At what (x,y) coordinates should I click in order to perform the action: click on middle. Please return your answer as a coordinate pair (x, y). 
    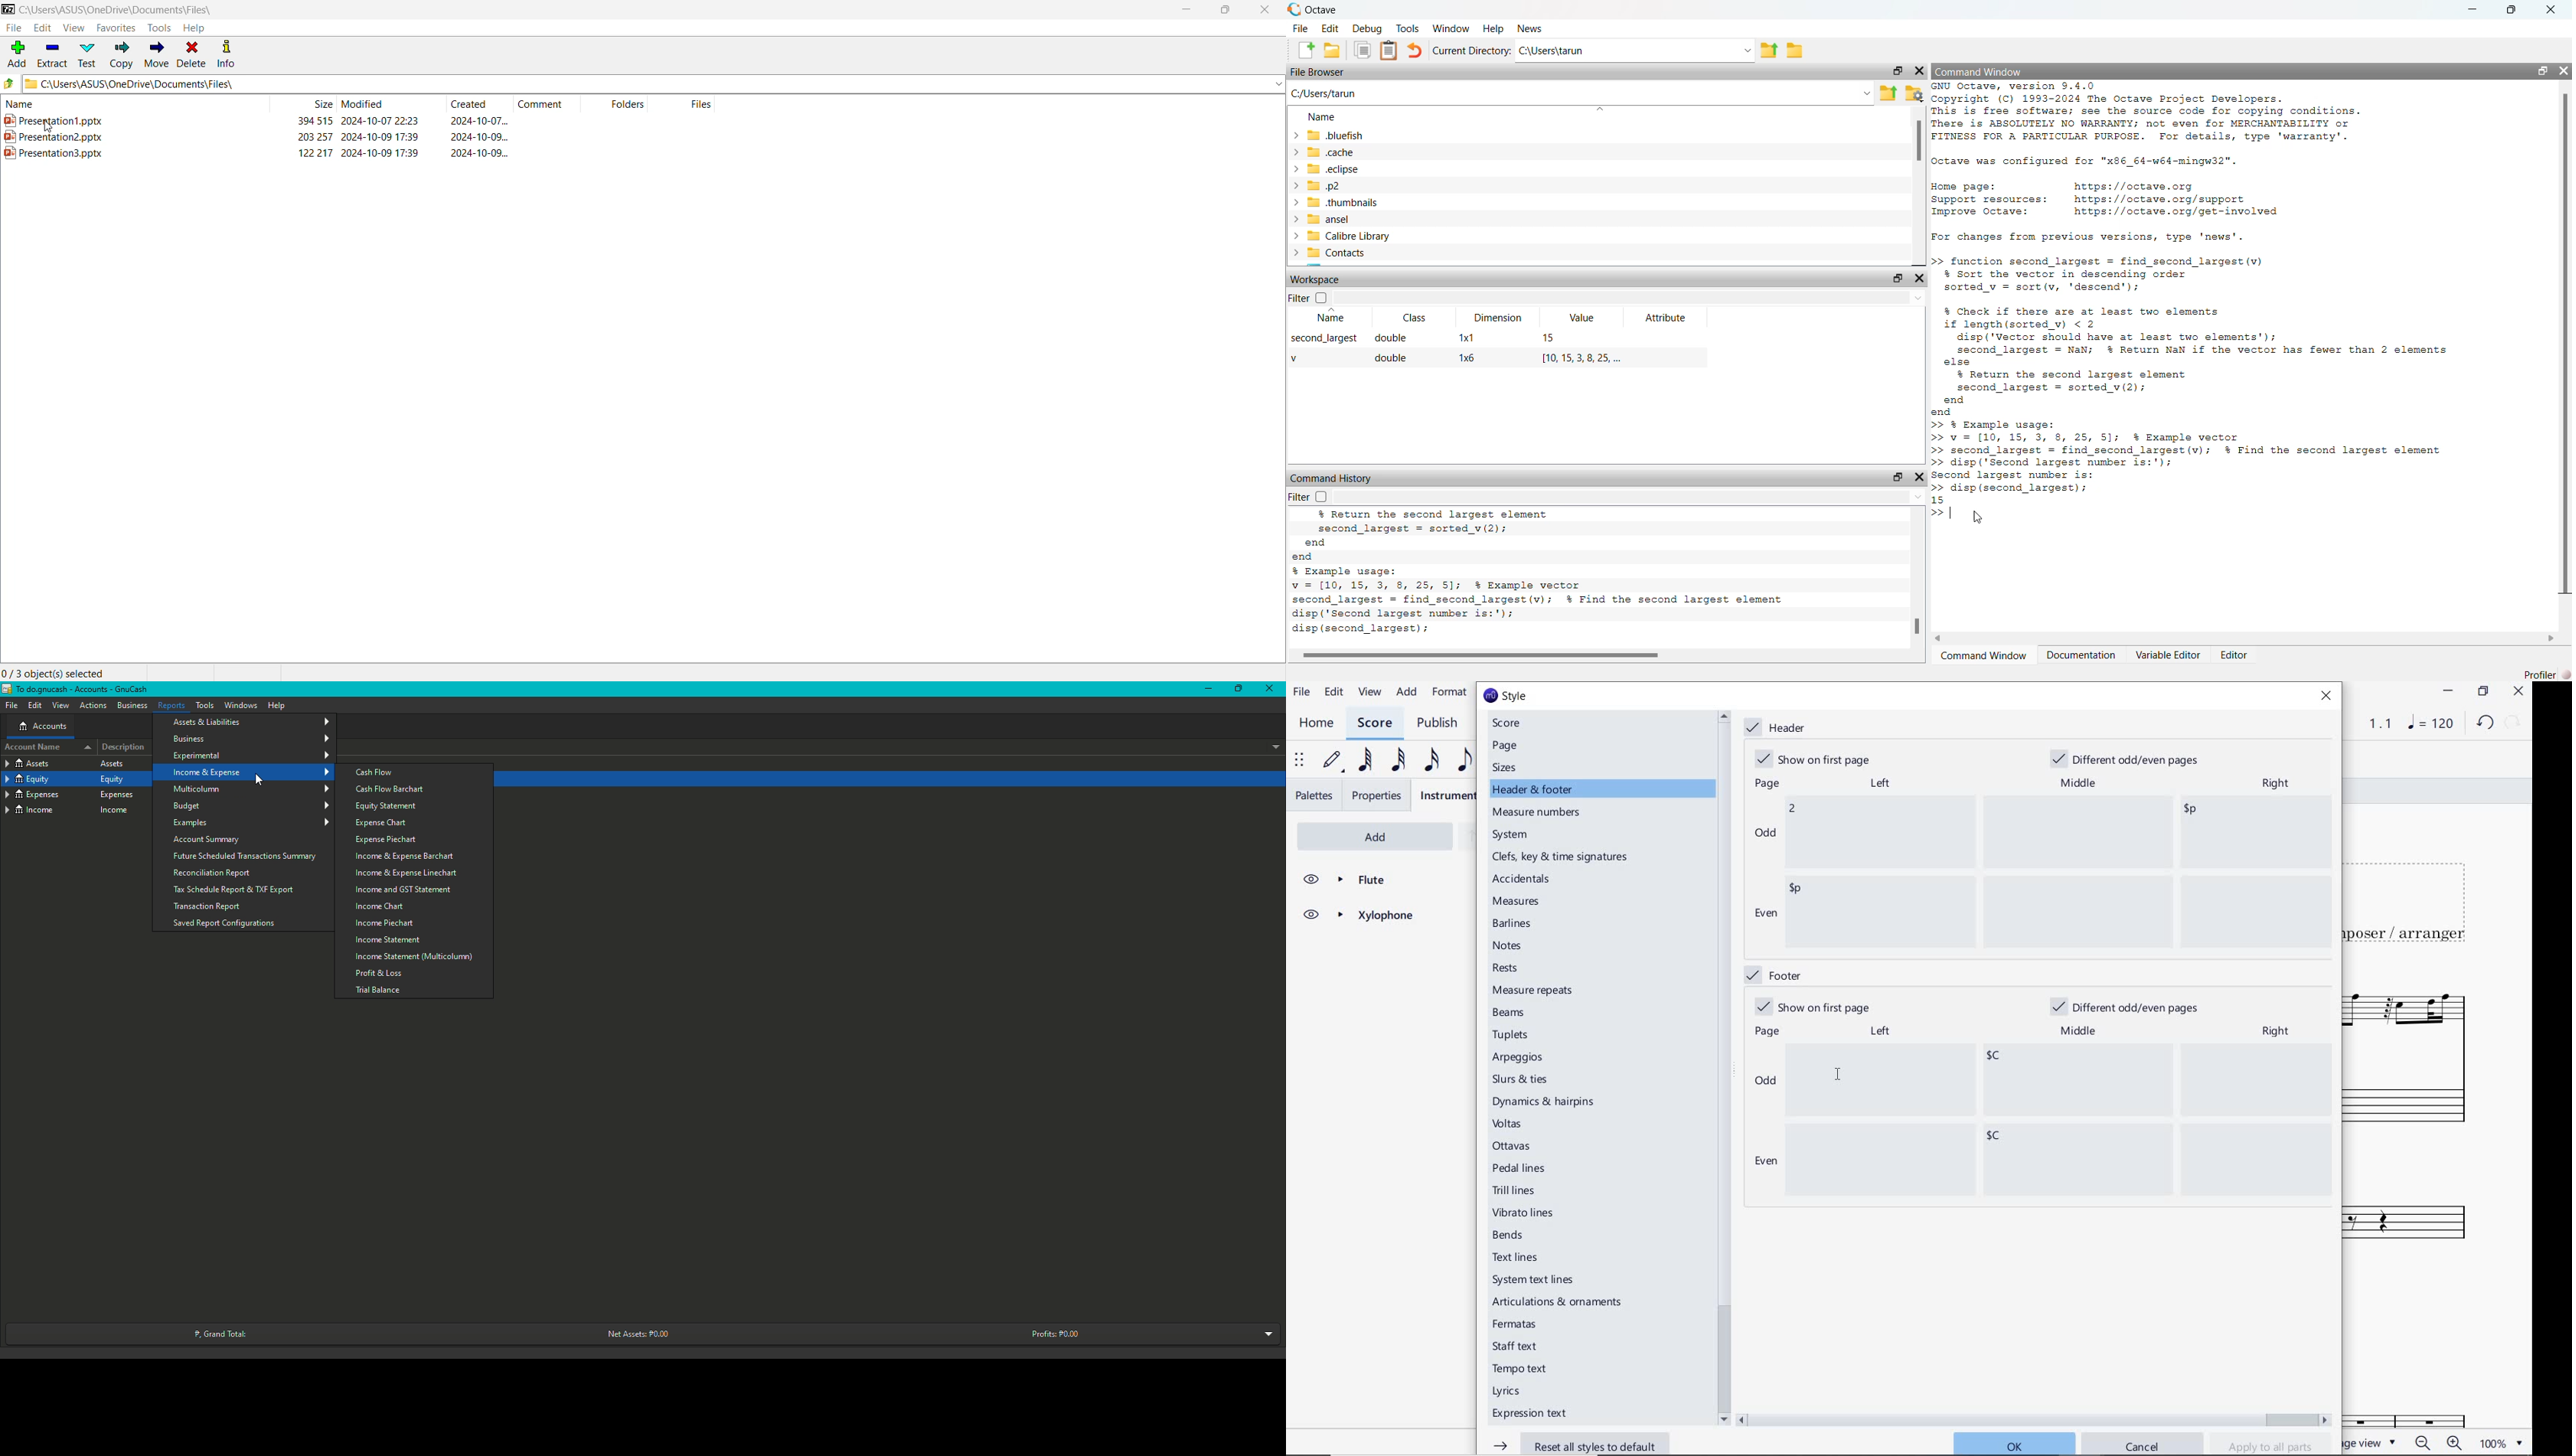
    Looking at the image, I should click on (2081, 1032).